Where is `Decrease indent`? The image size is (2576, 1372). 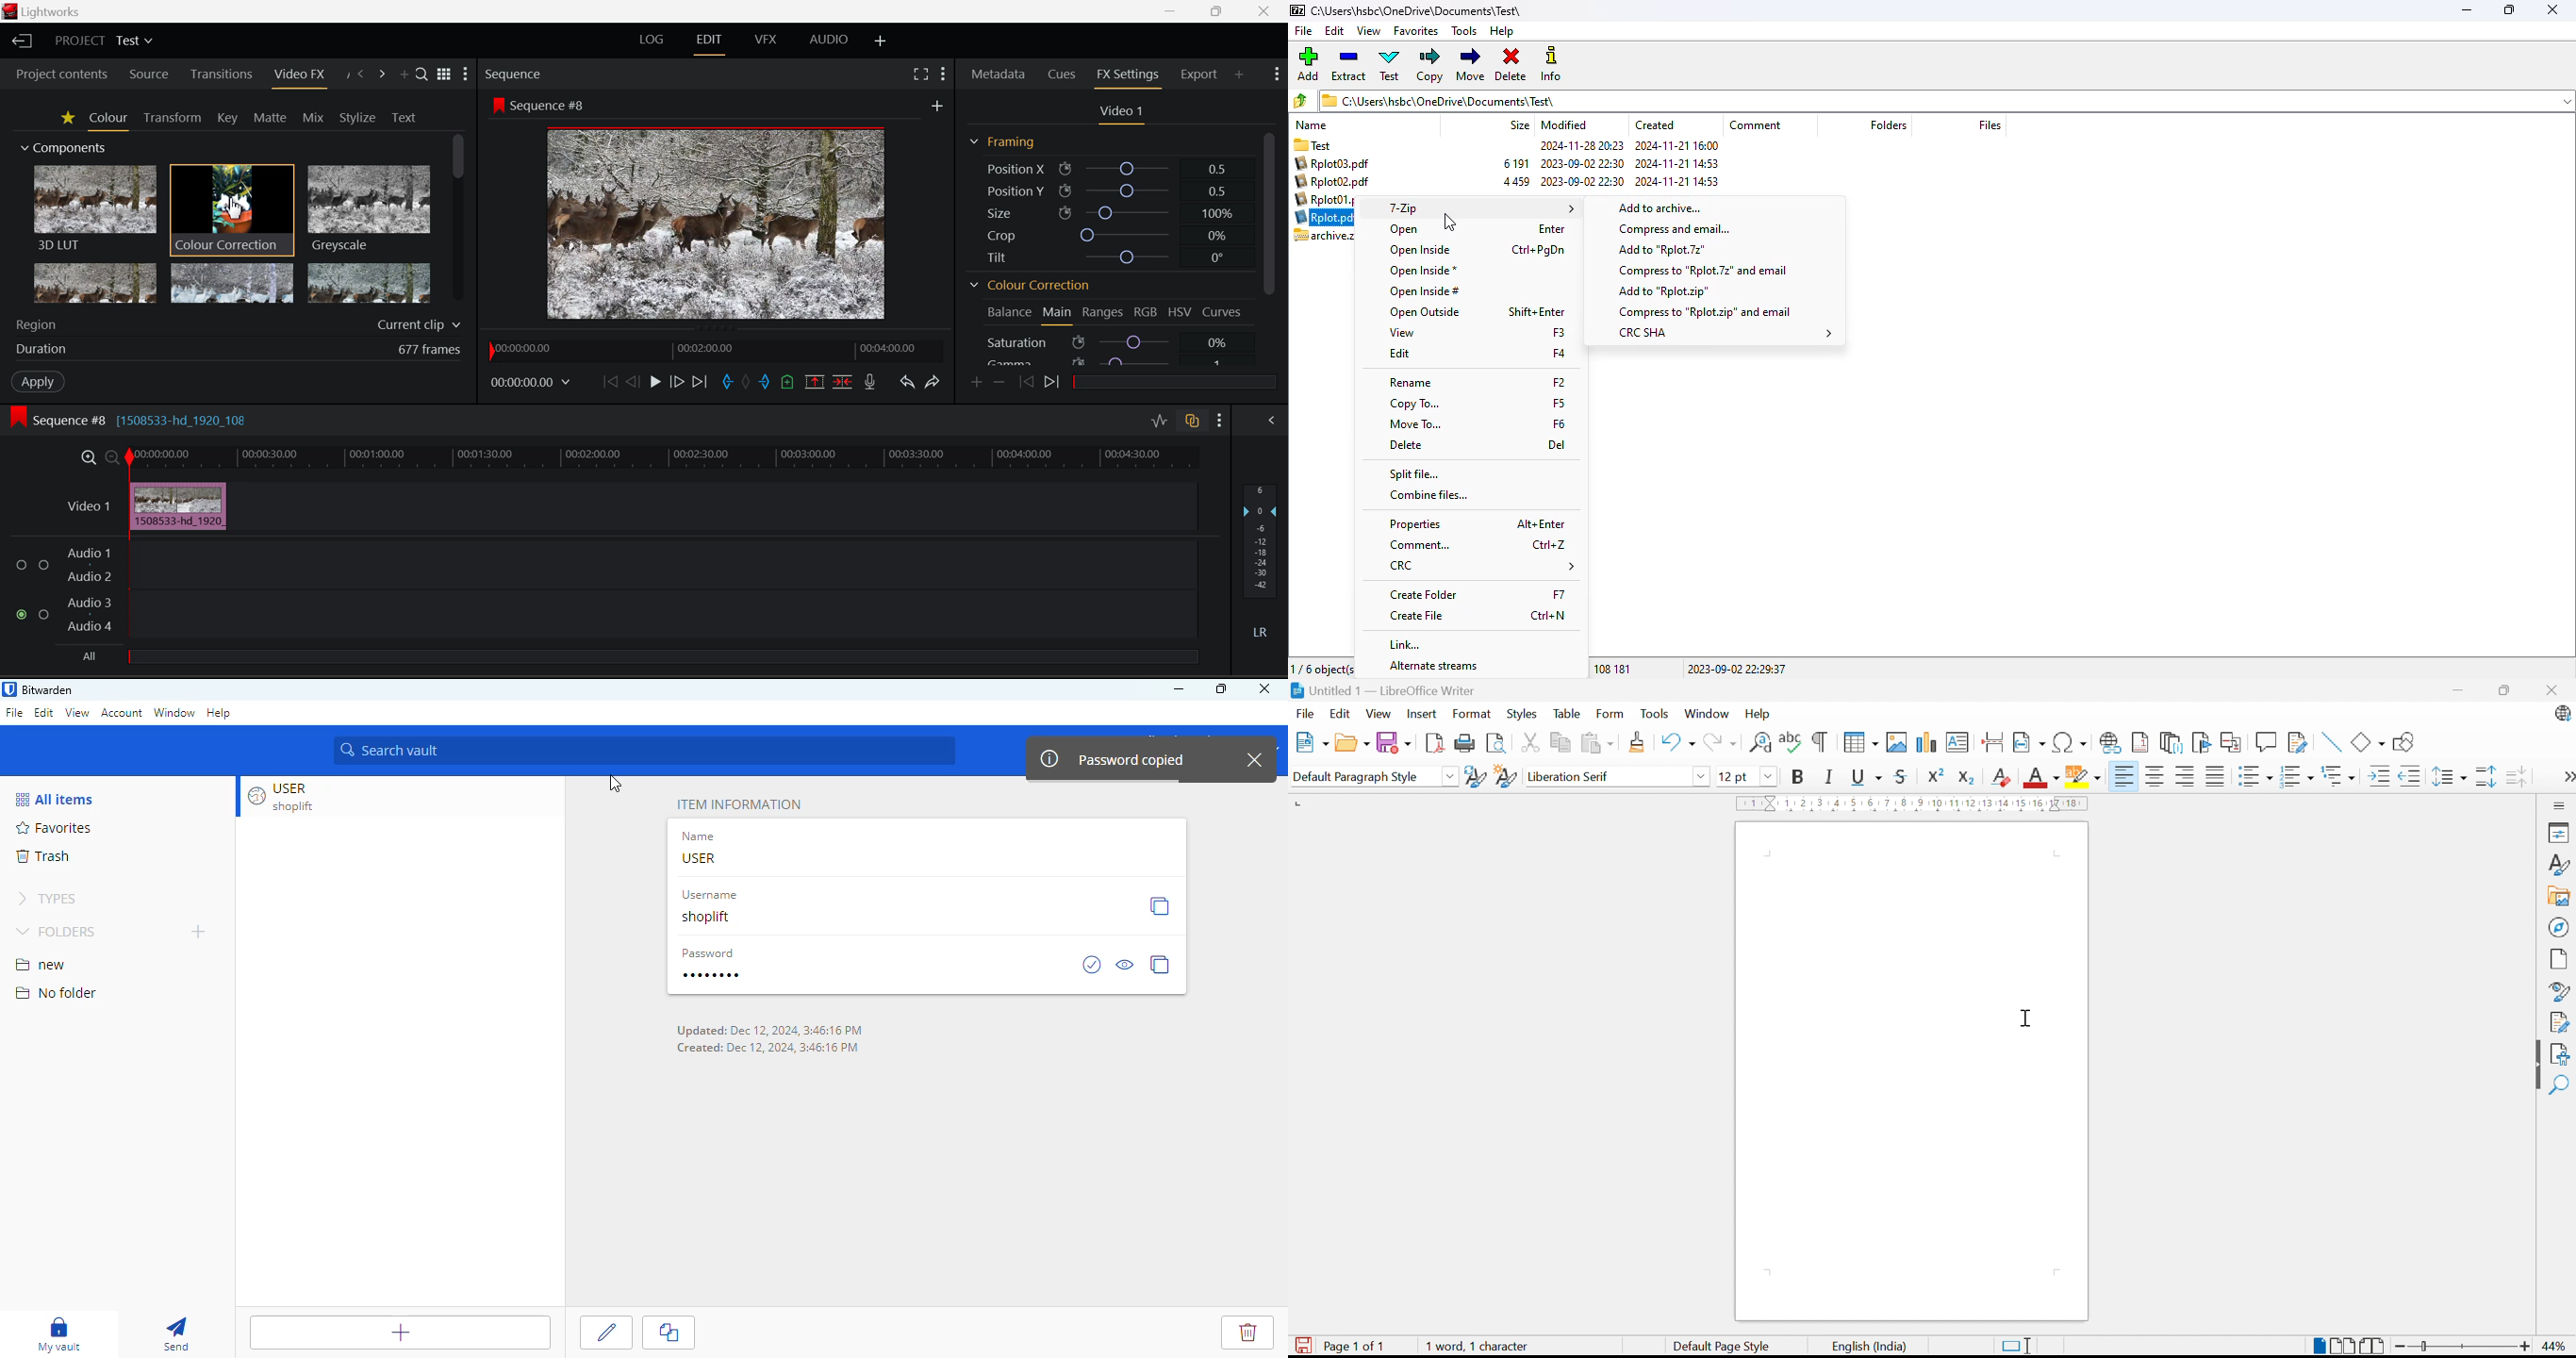
Decrease indent is located at coordinates (2409, 776).